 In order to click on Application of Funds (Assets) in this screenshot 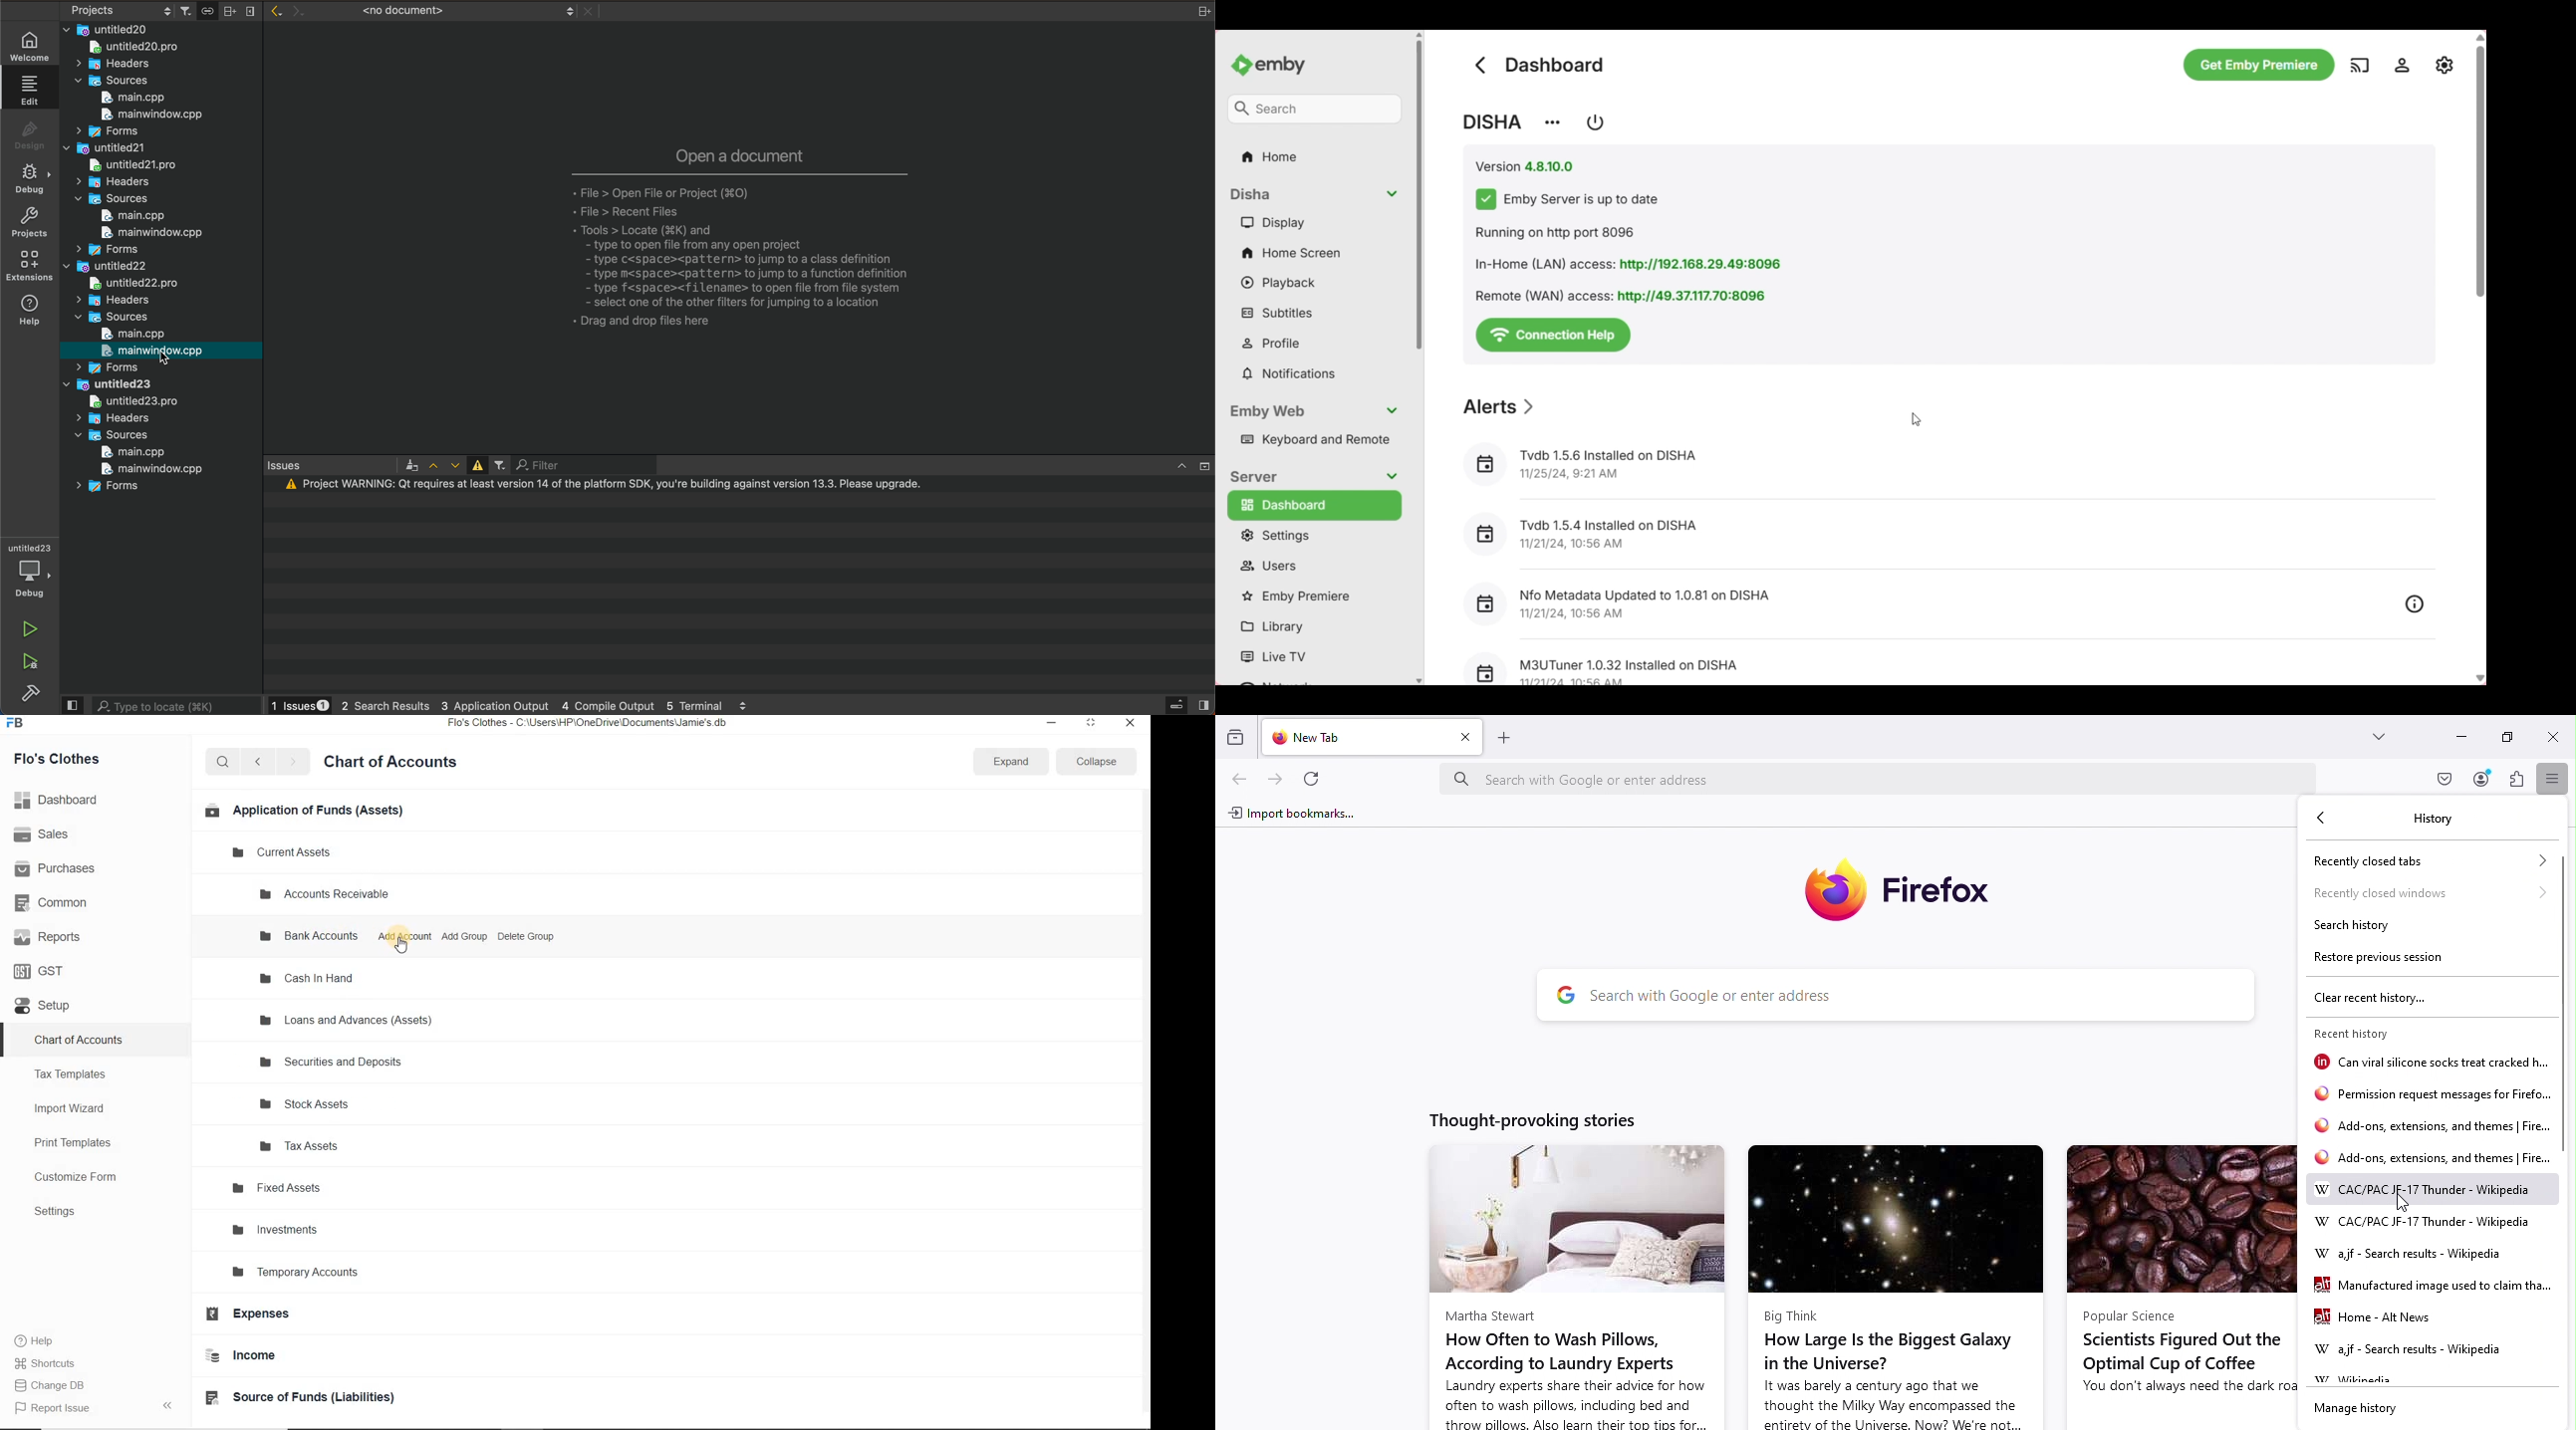, I will do `click(306, 811)`.